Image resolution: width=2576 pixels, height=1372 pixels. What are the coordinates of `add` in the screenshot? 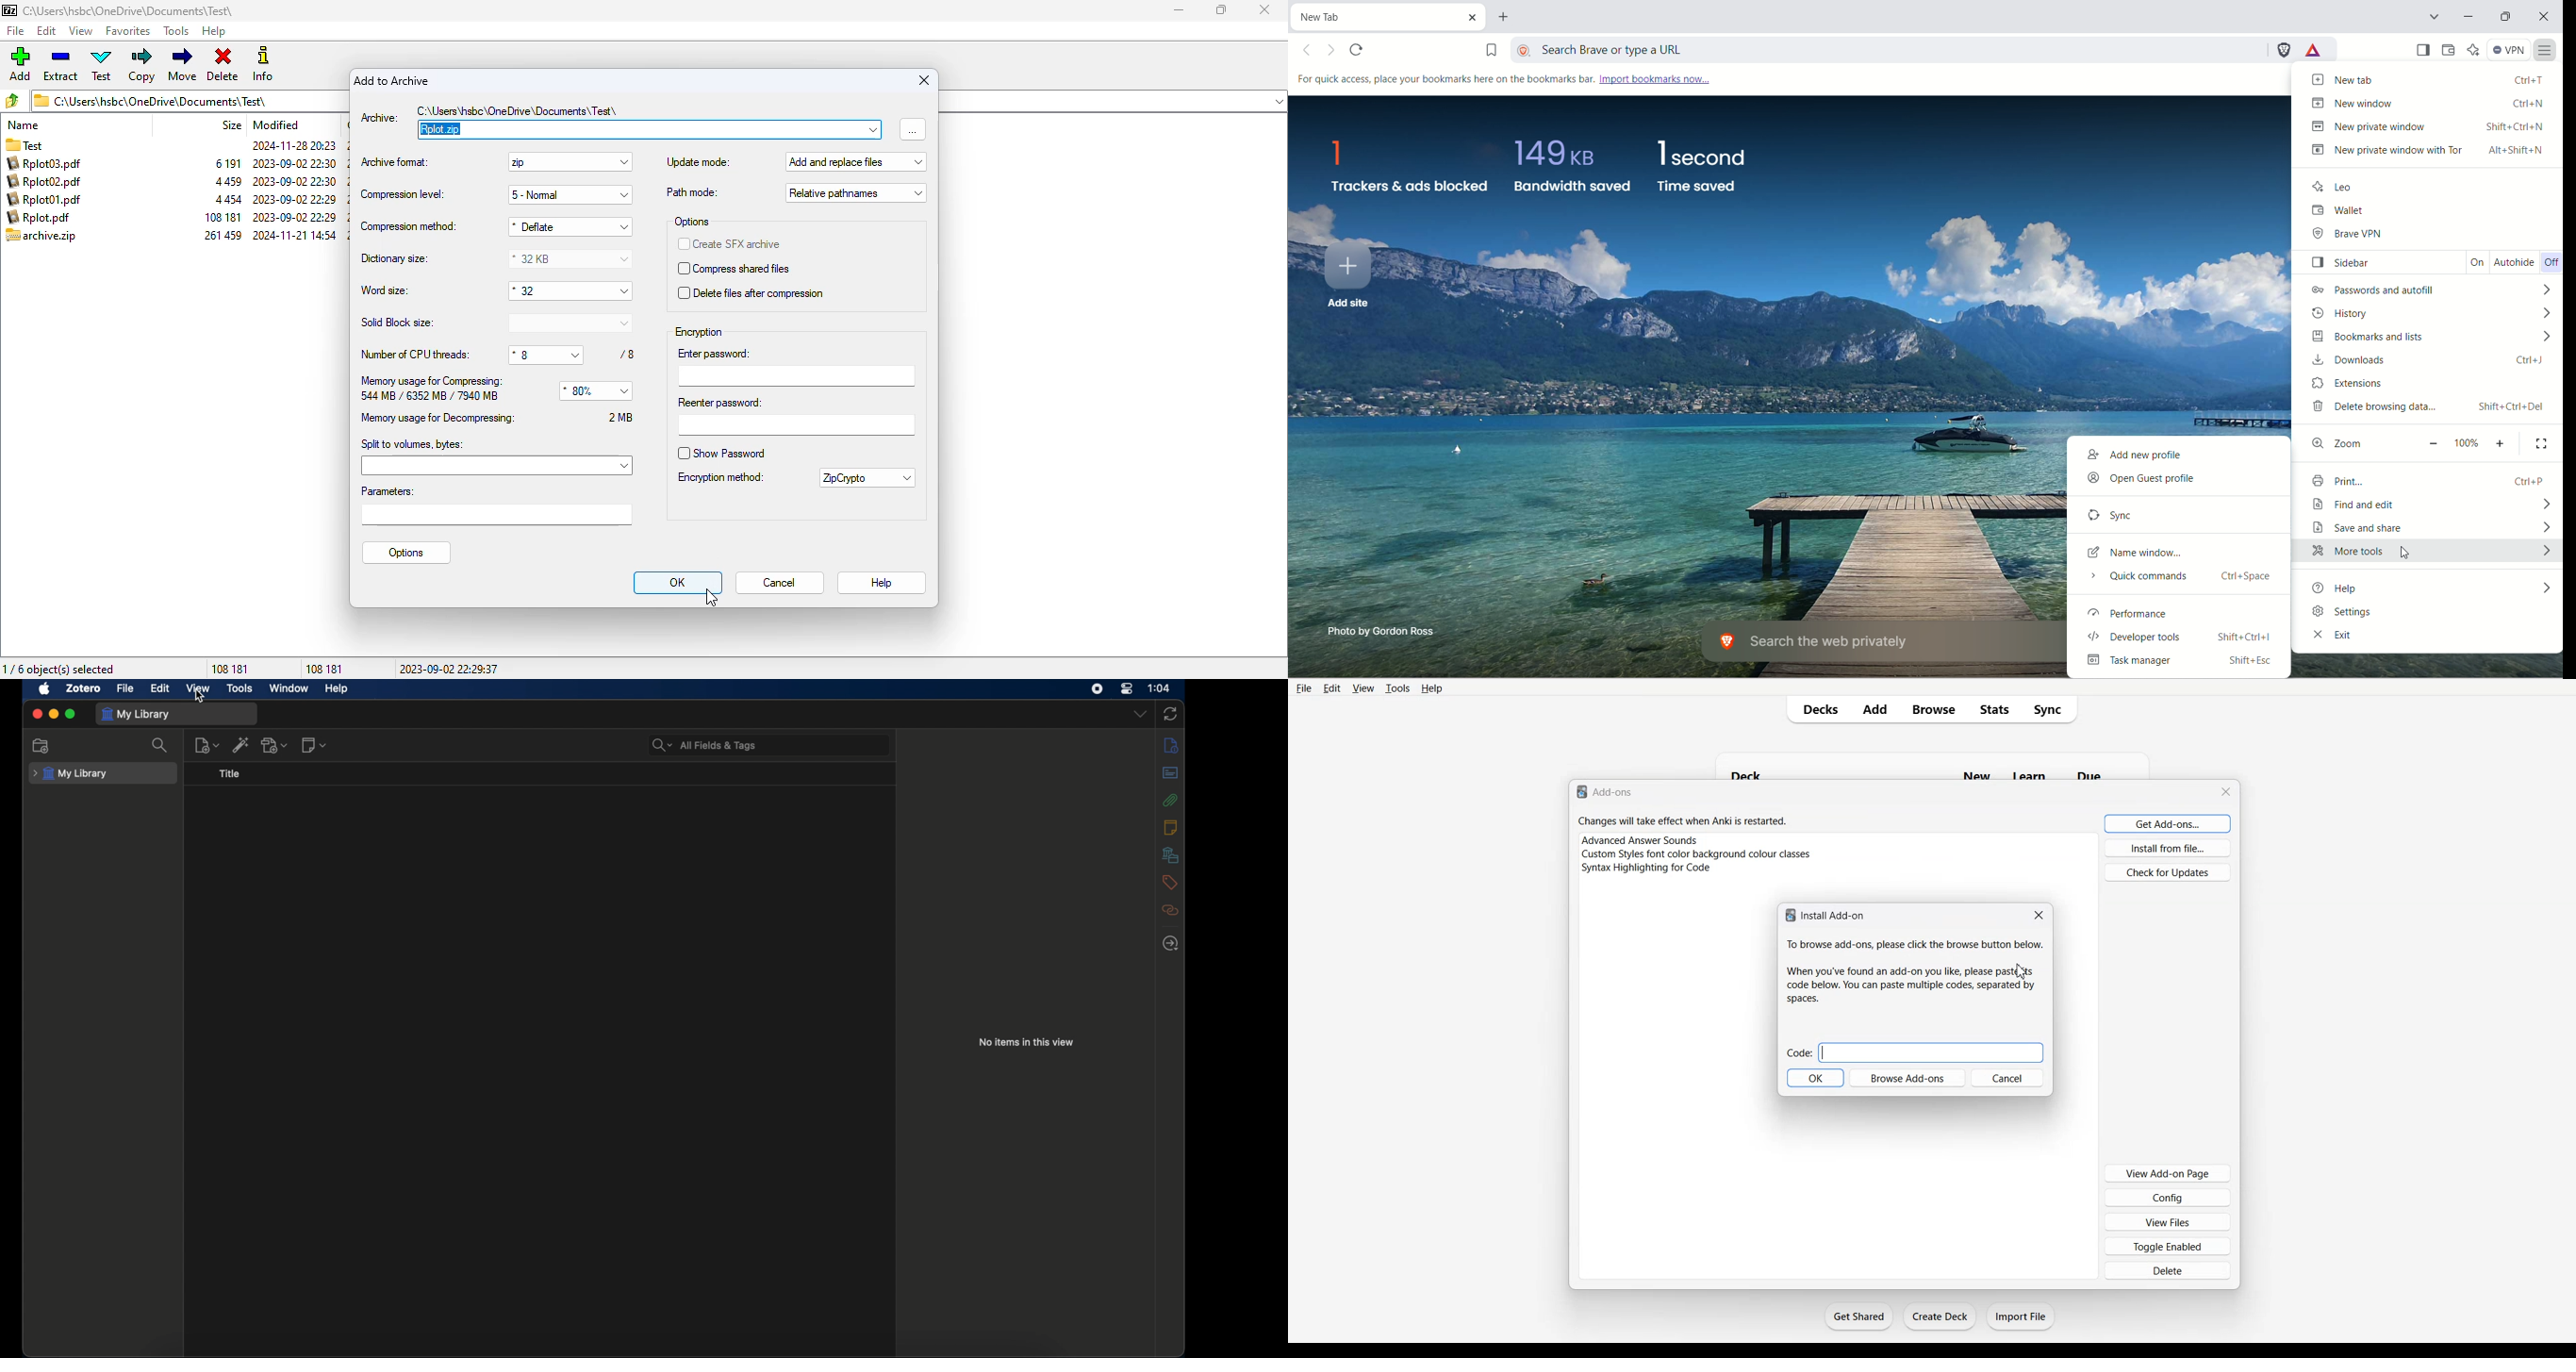 It's located at (20, 63).